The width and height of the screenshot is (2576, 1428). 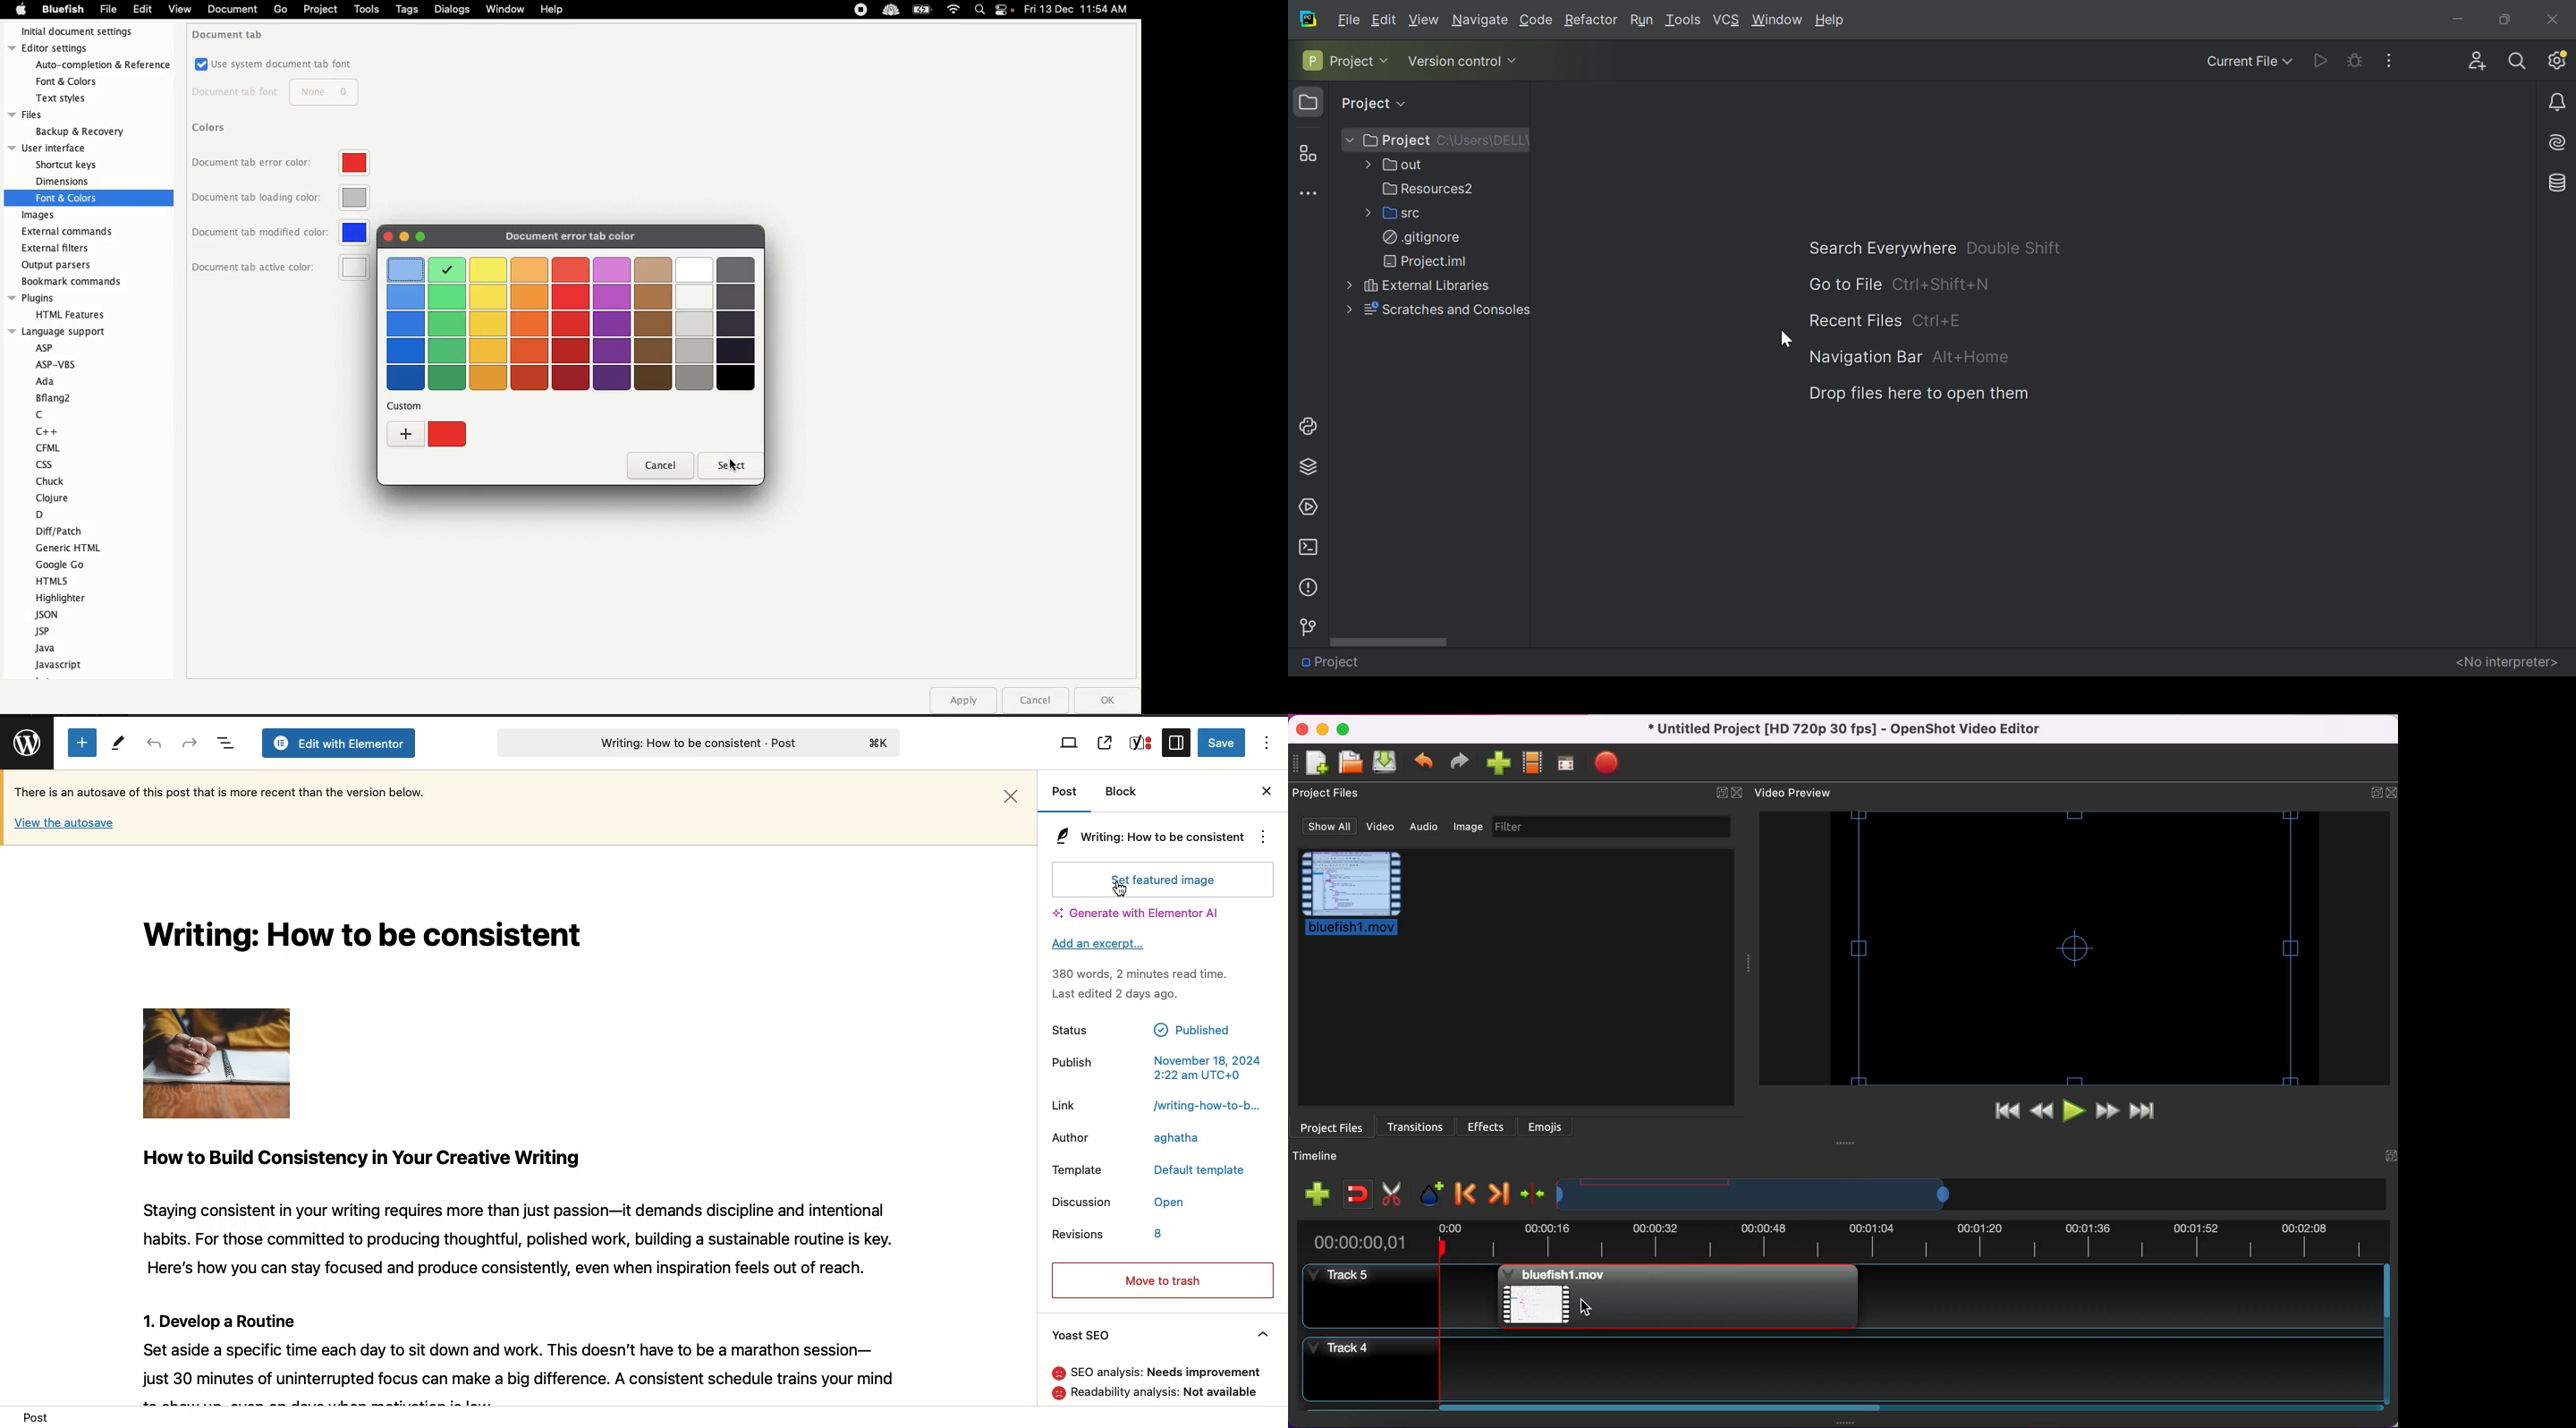 I want to click on Document tab font, so click(x=274, y=93).